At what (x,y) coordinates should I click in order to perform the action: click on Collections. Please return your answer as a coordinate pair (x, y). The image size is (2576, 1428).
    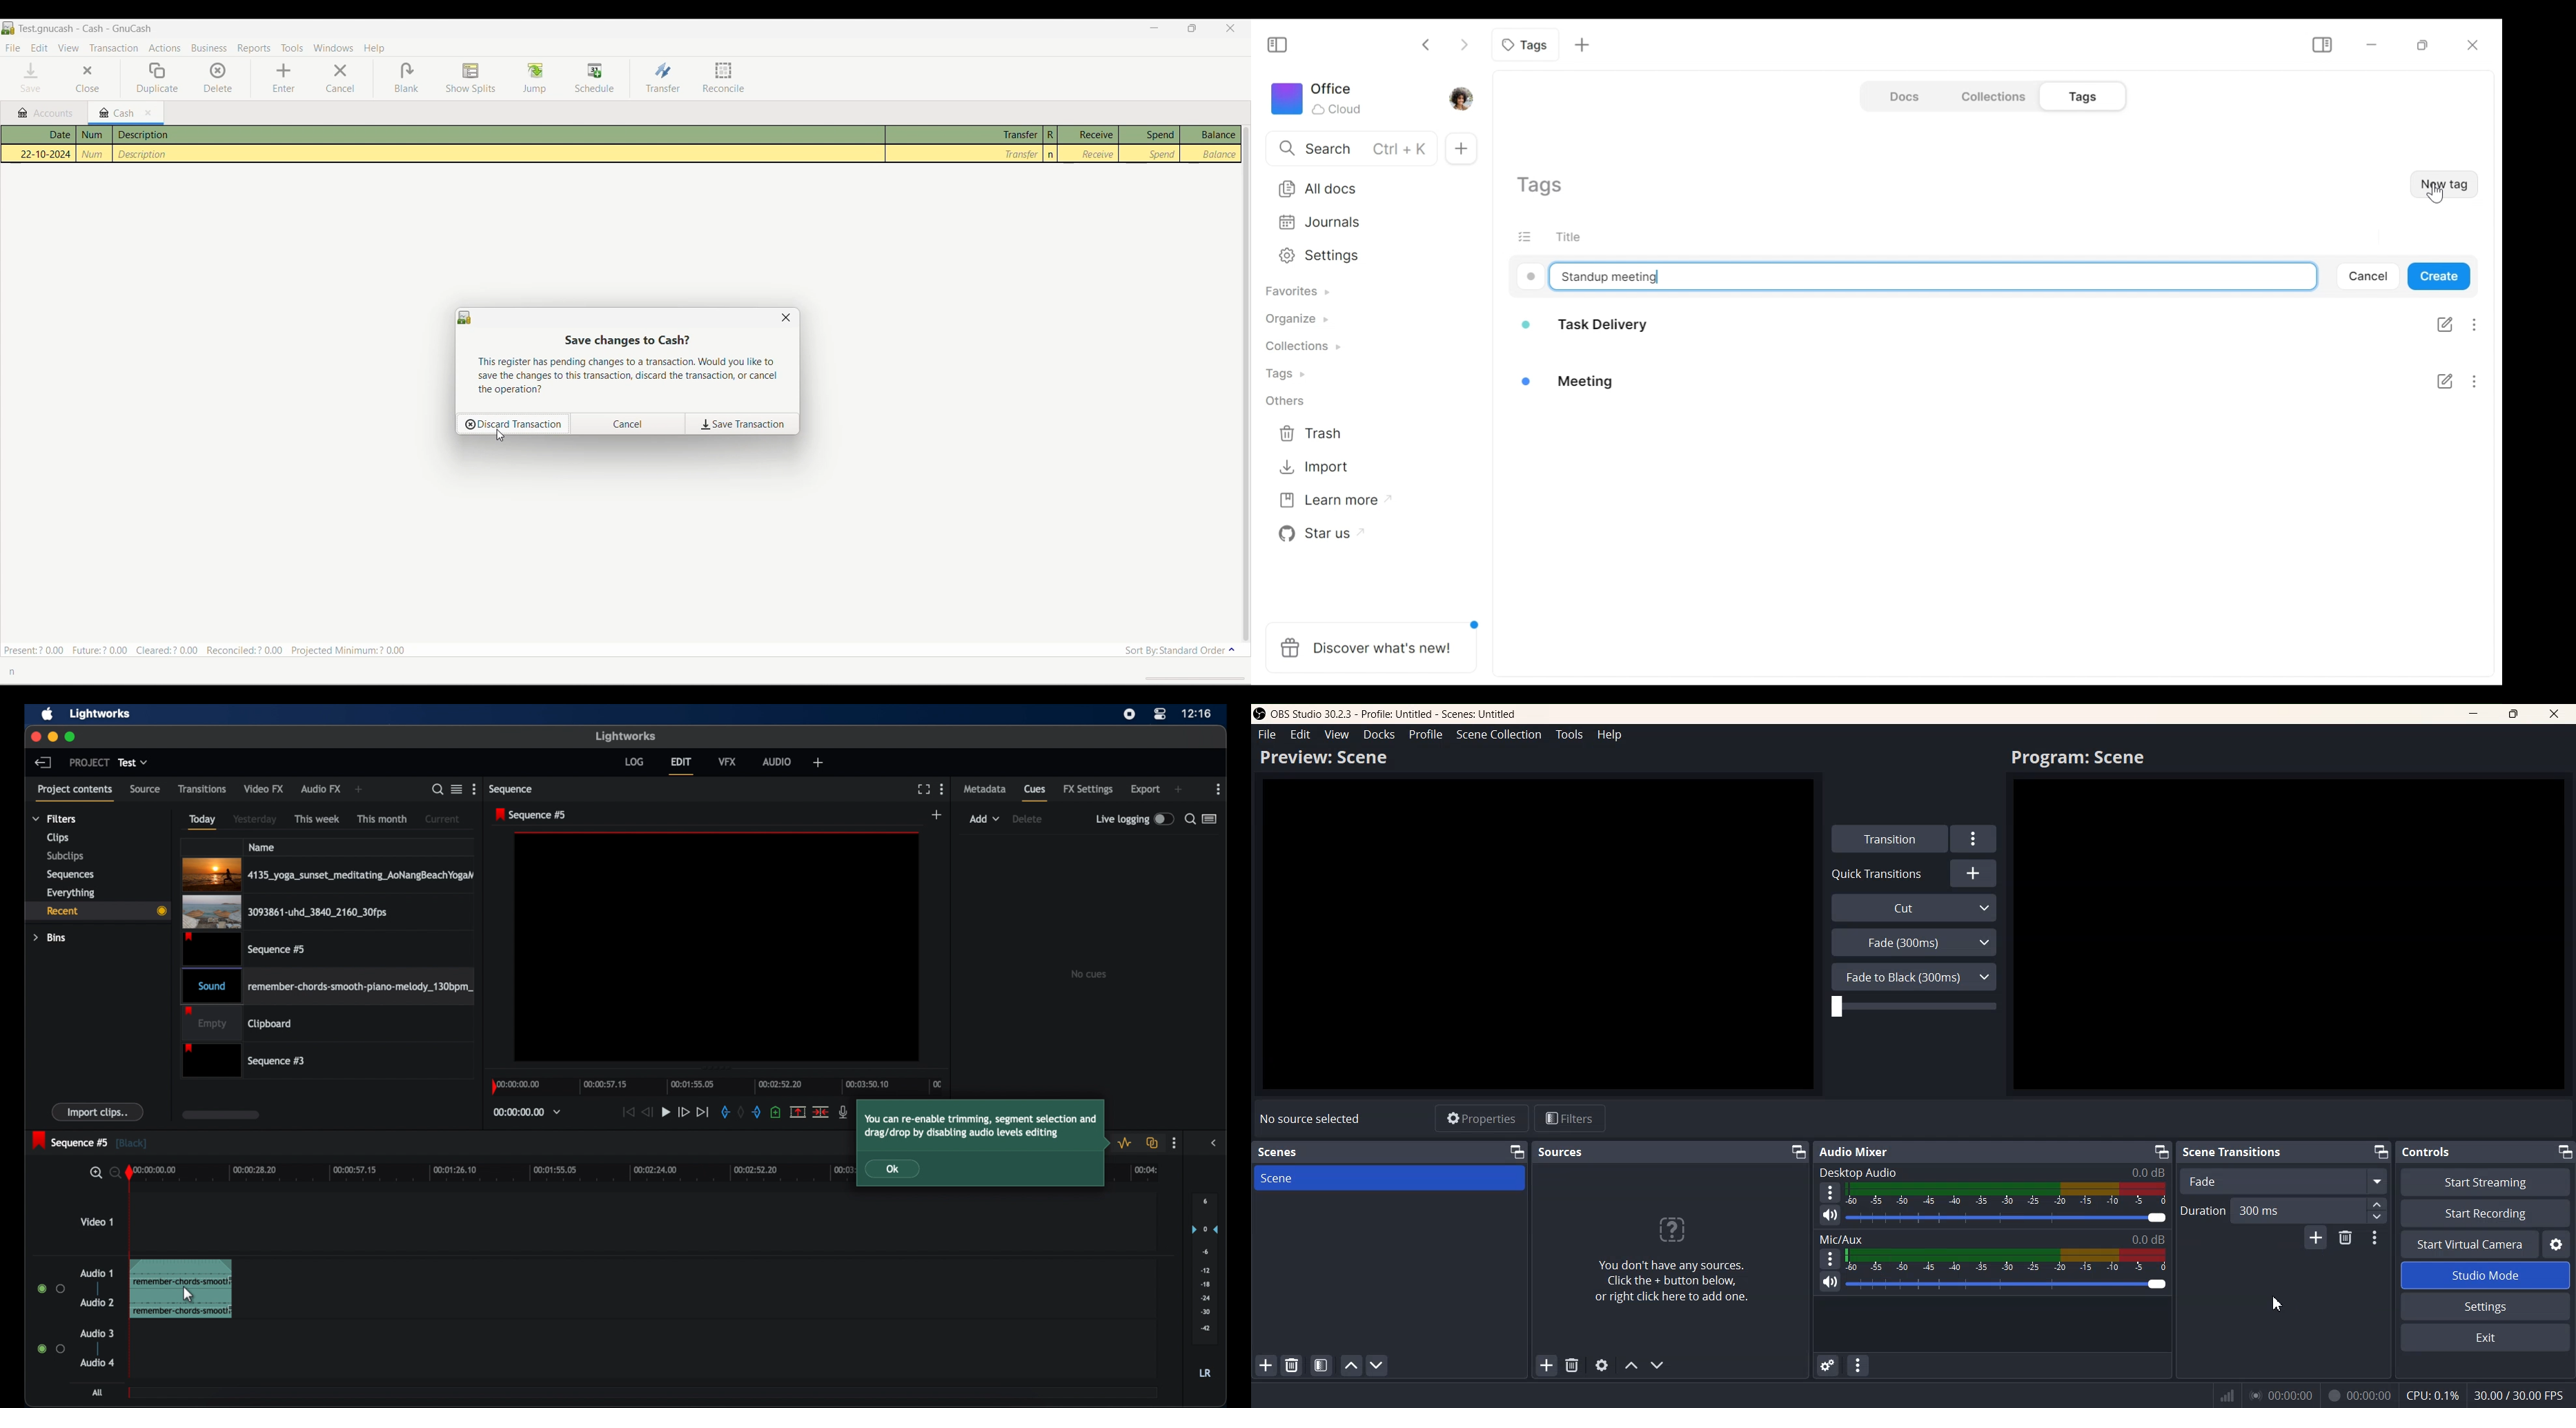
    Looking at the image, I should click on (1297, 350).